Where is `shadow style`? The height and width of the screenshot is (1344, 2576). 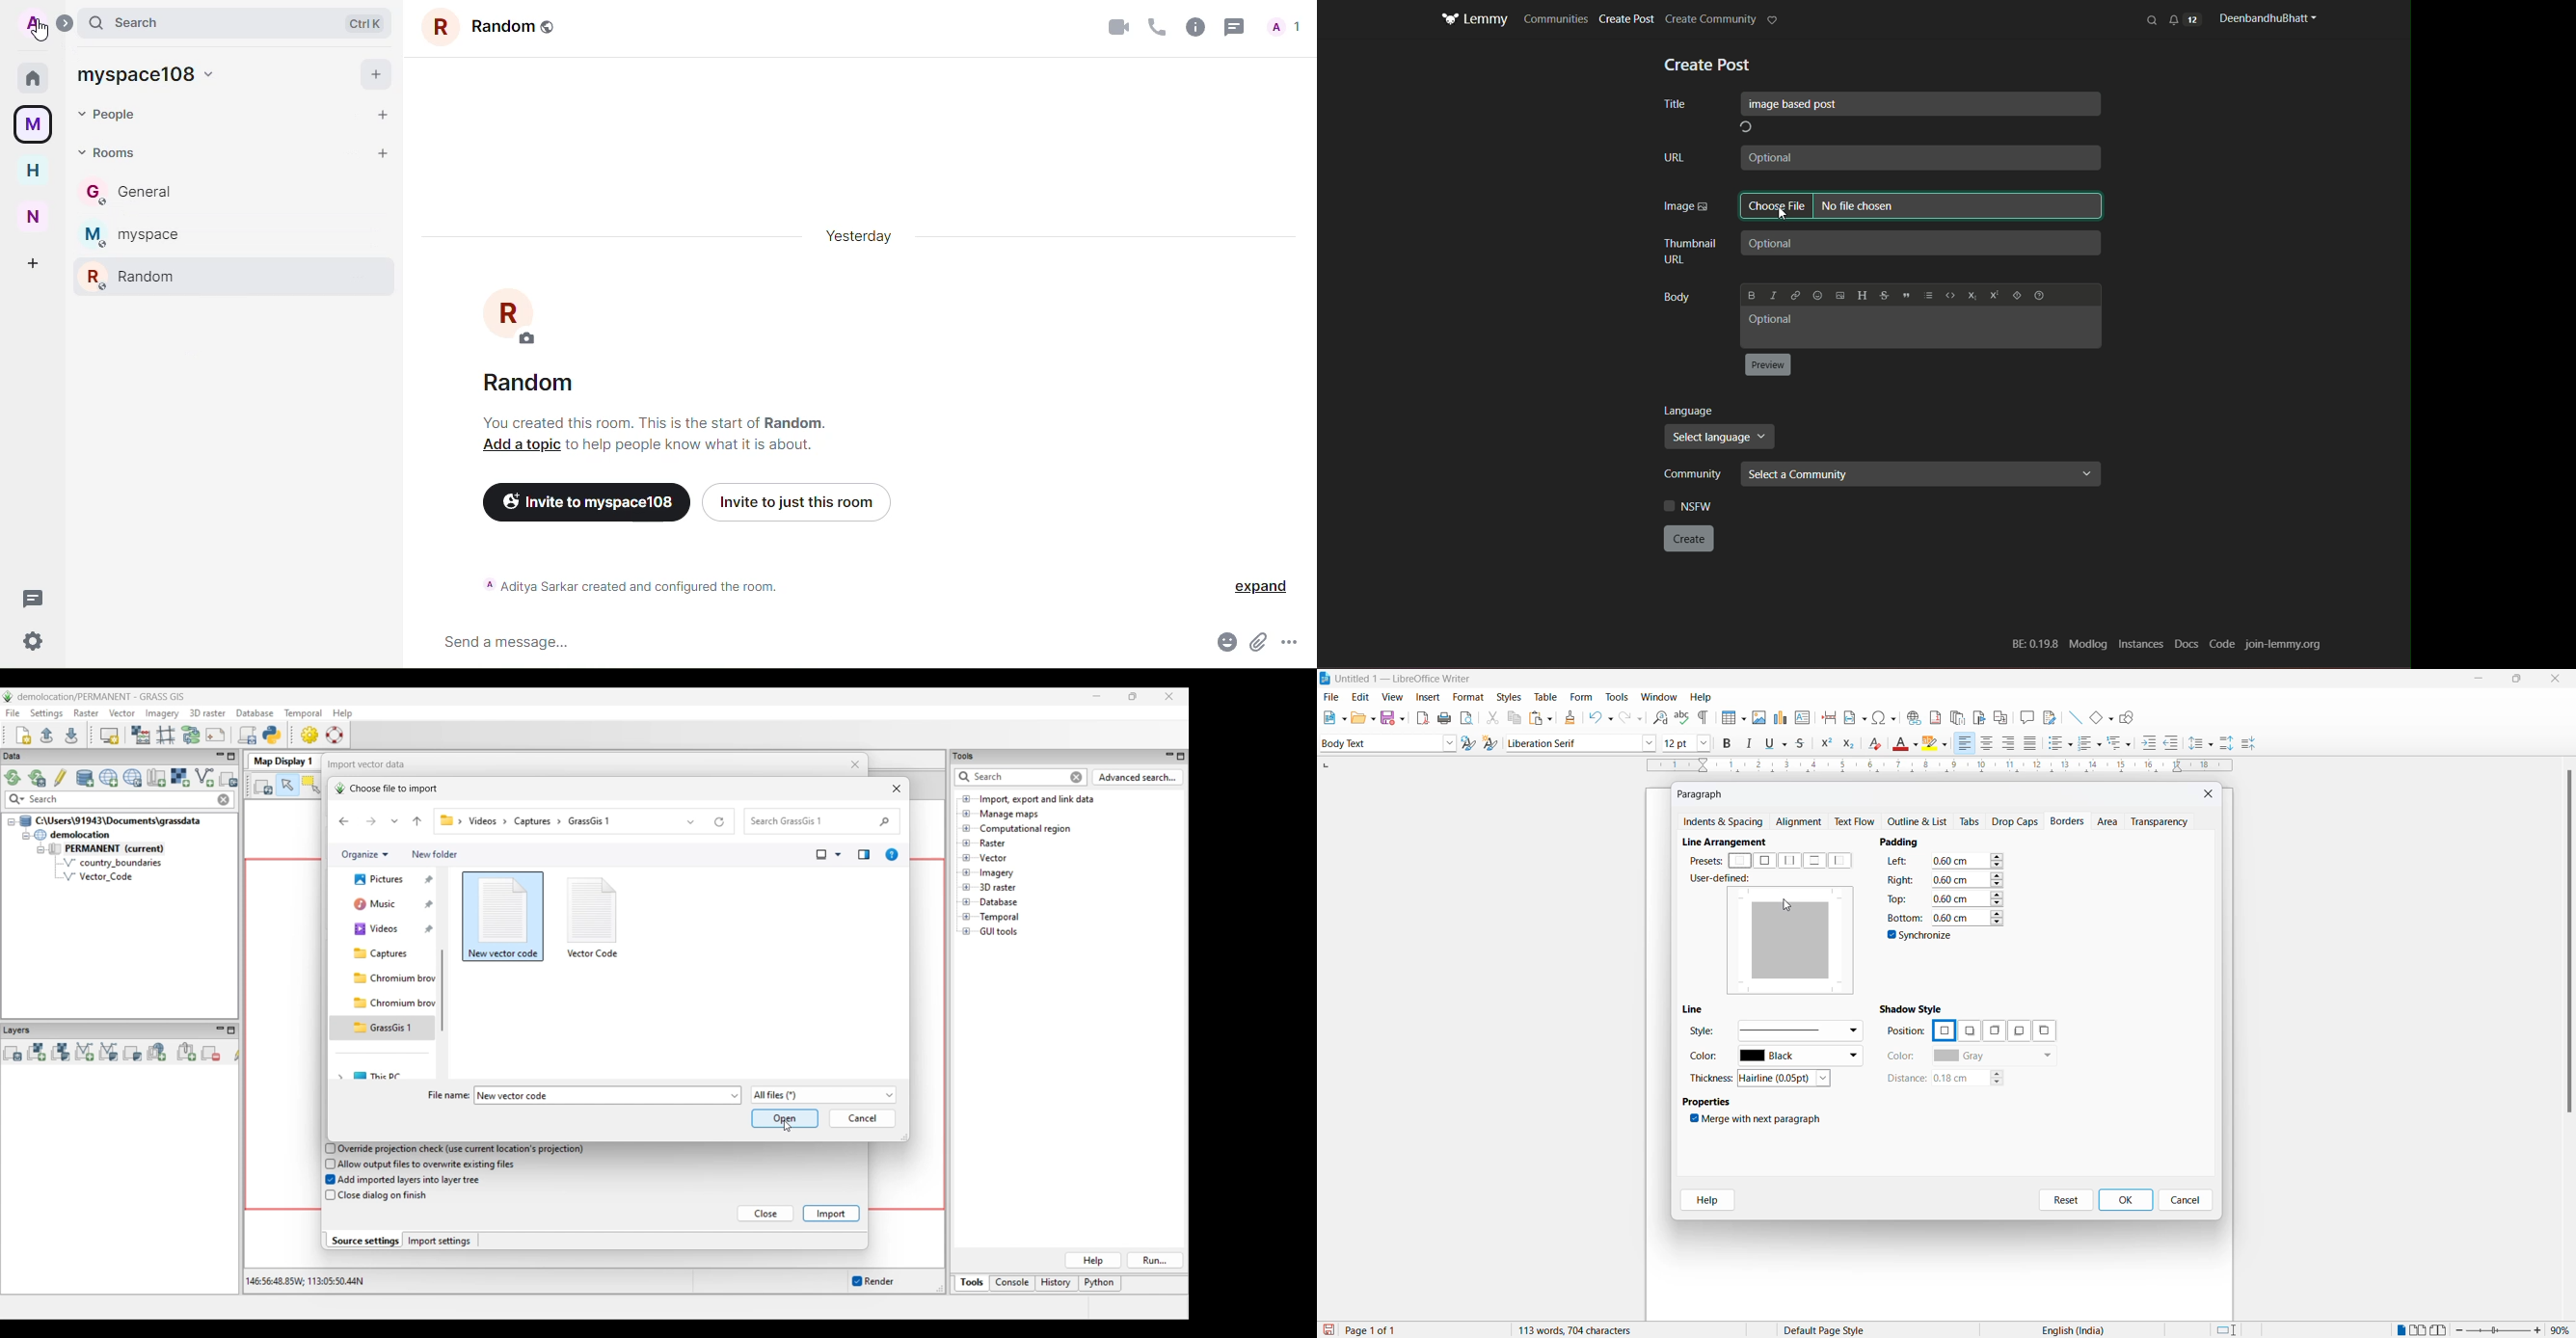 shadow style is located at coordinates (1914, 1008).